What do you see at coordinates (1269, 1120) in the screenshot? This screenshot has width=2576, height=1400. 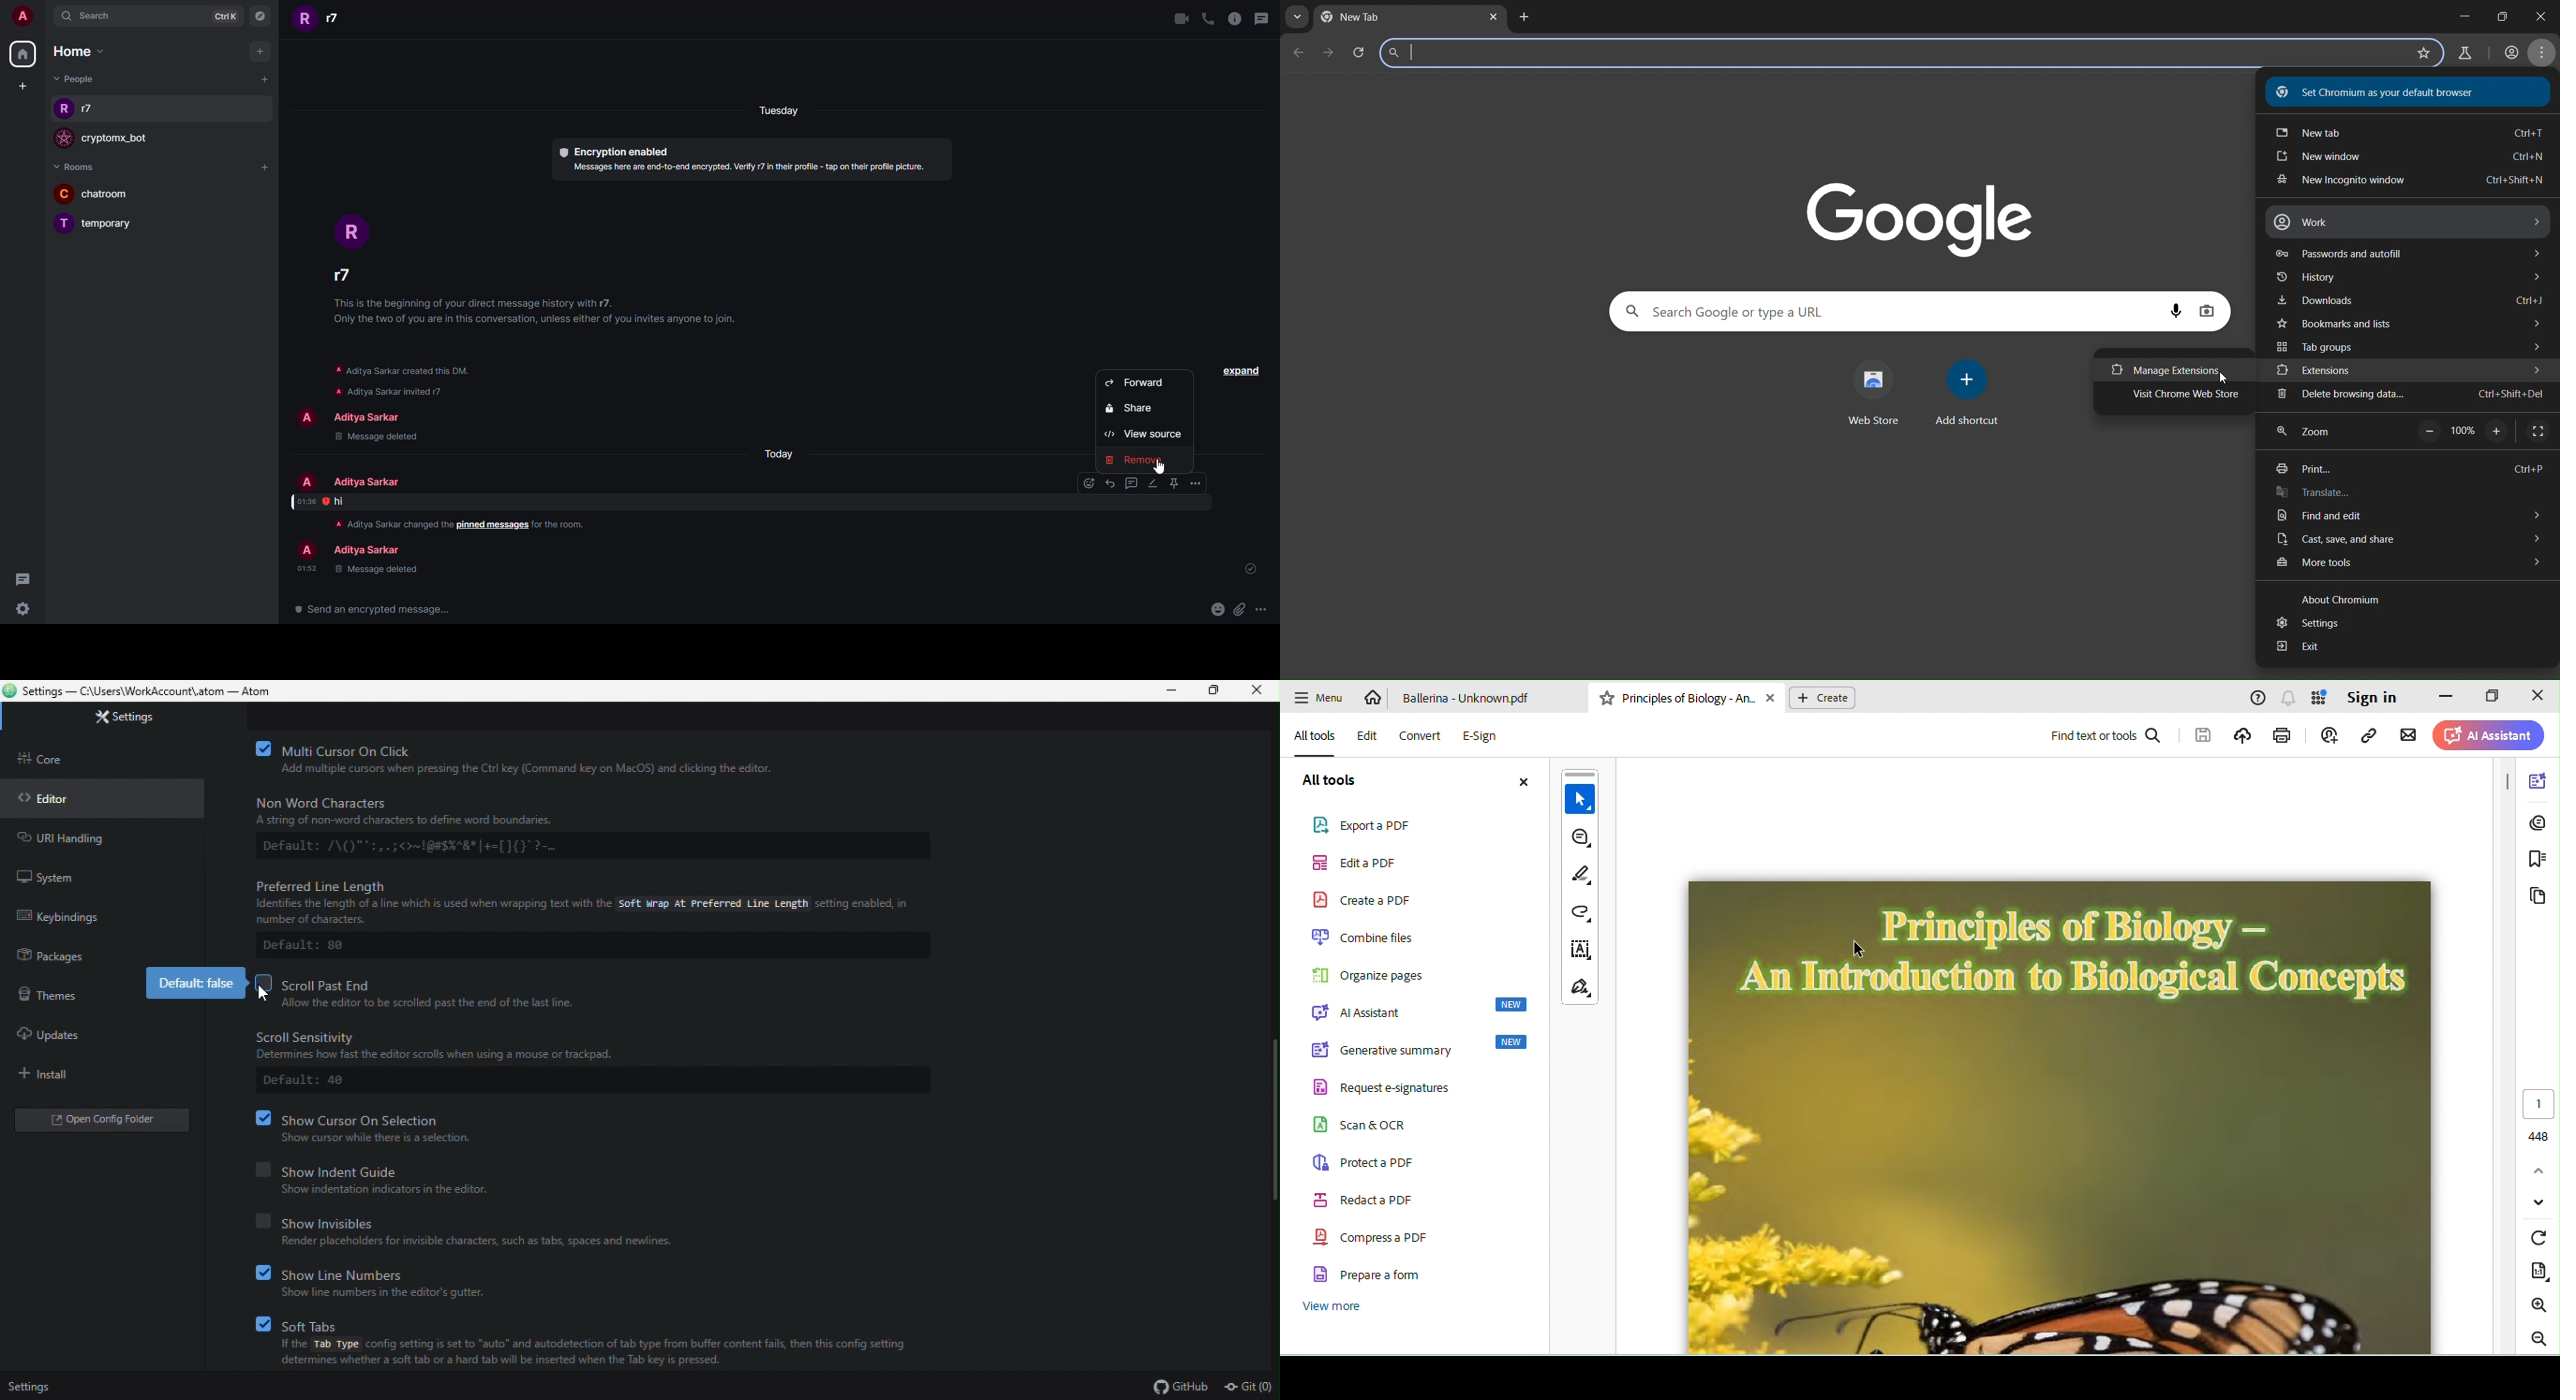 I see `scrollbar` at bounding box center [1269, 1120].